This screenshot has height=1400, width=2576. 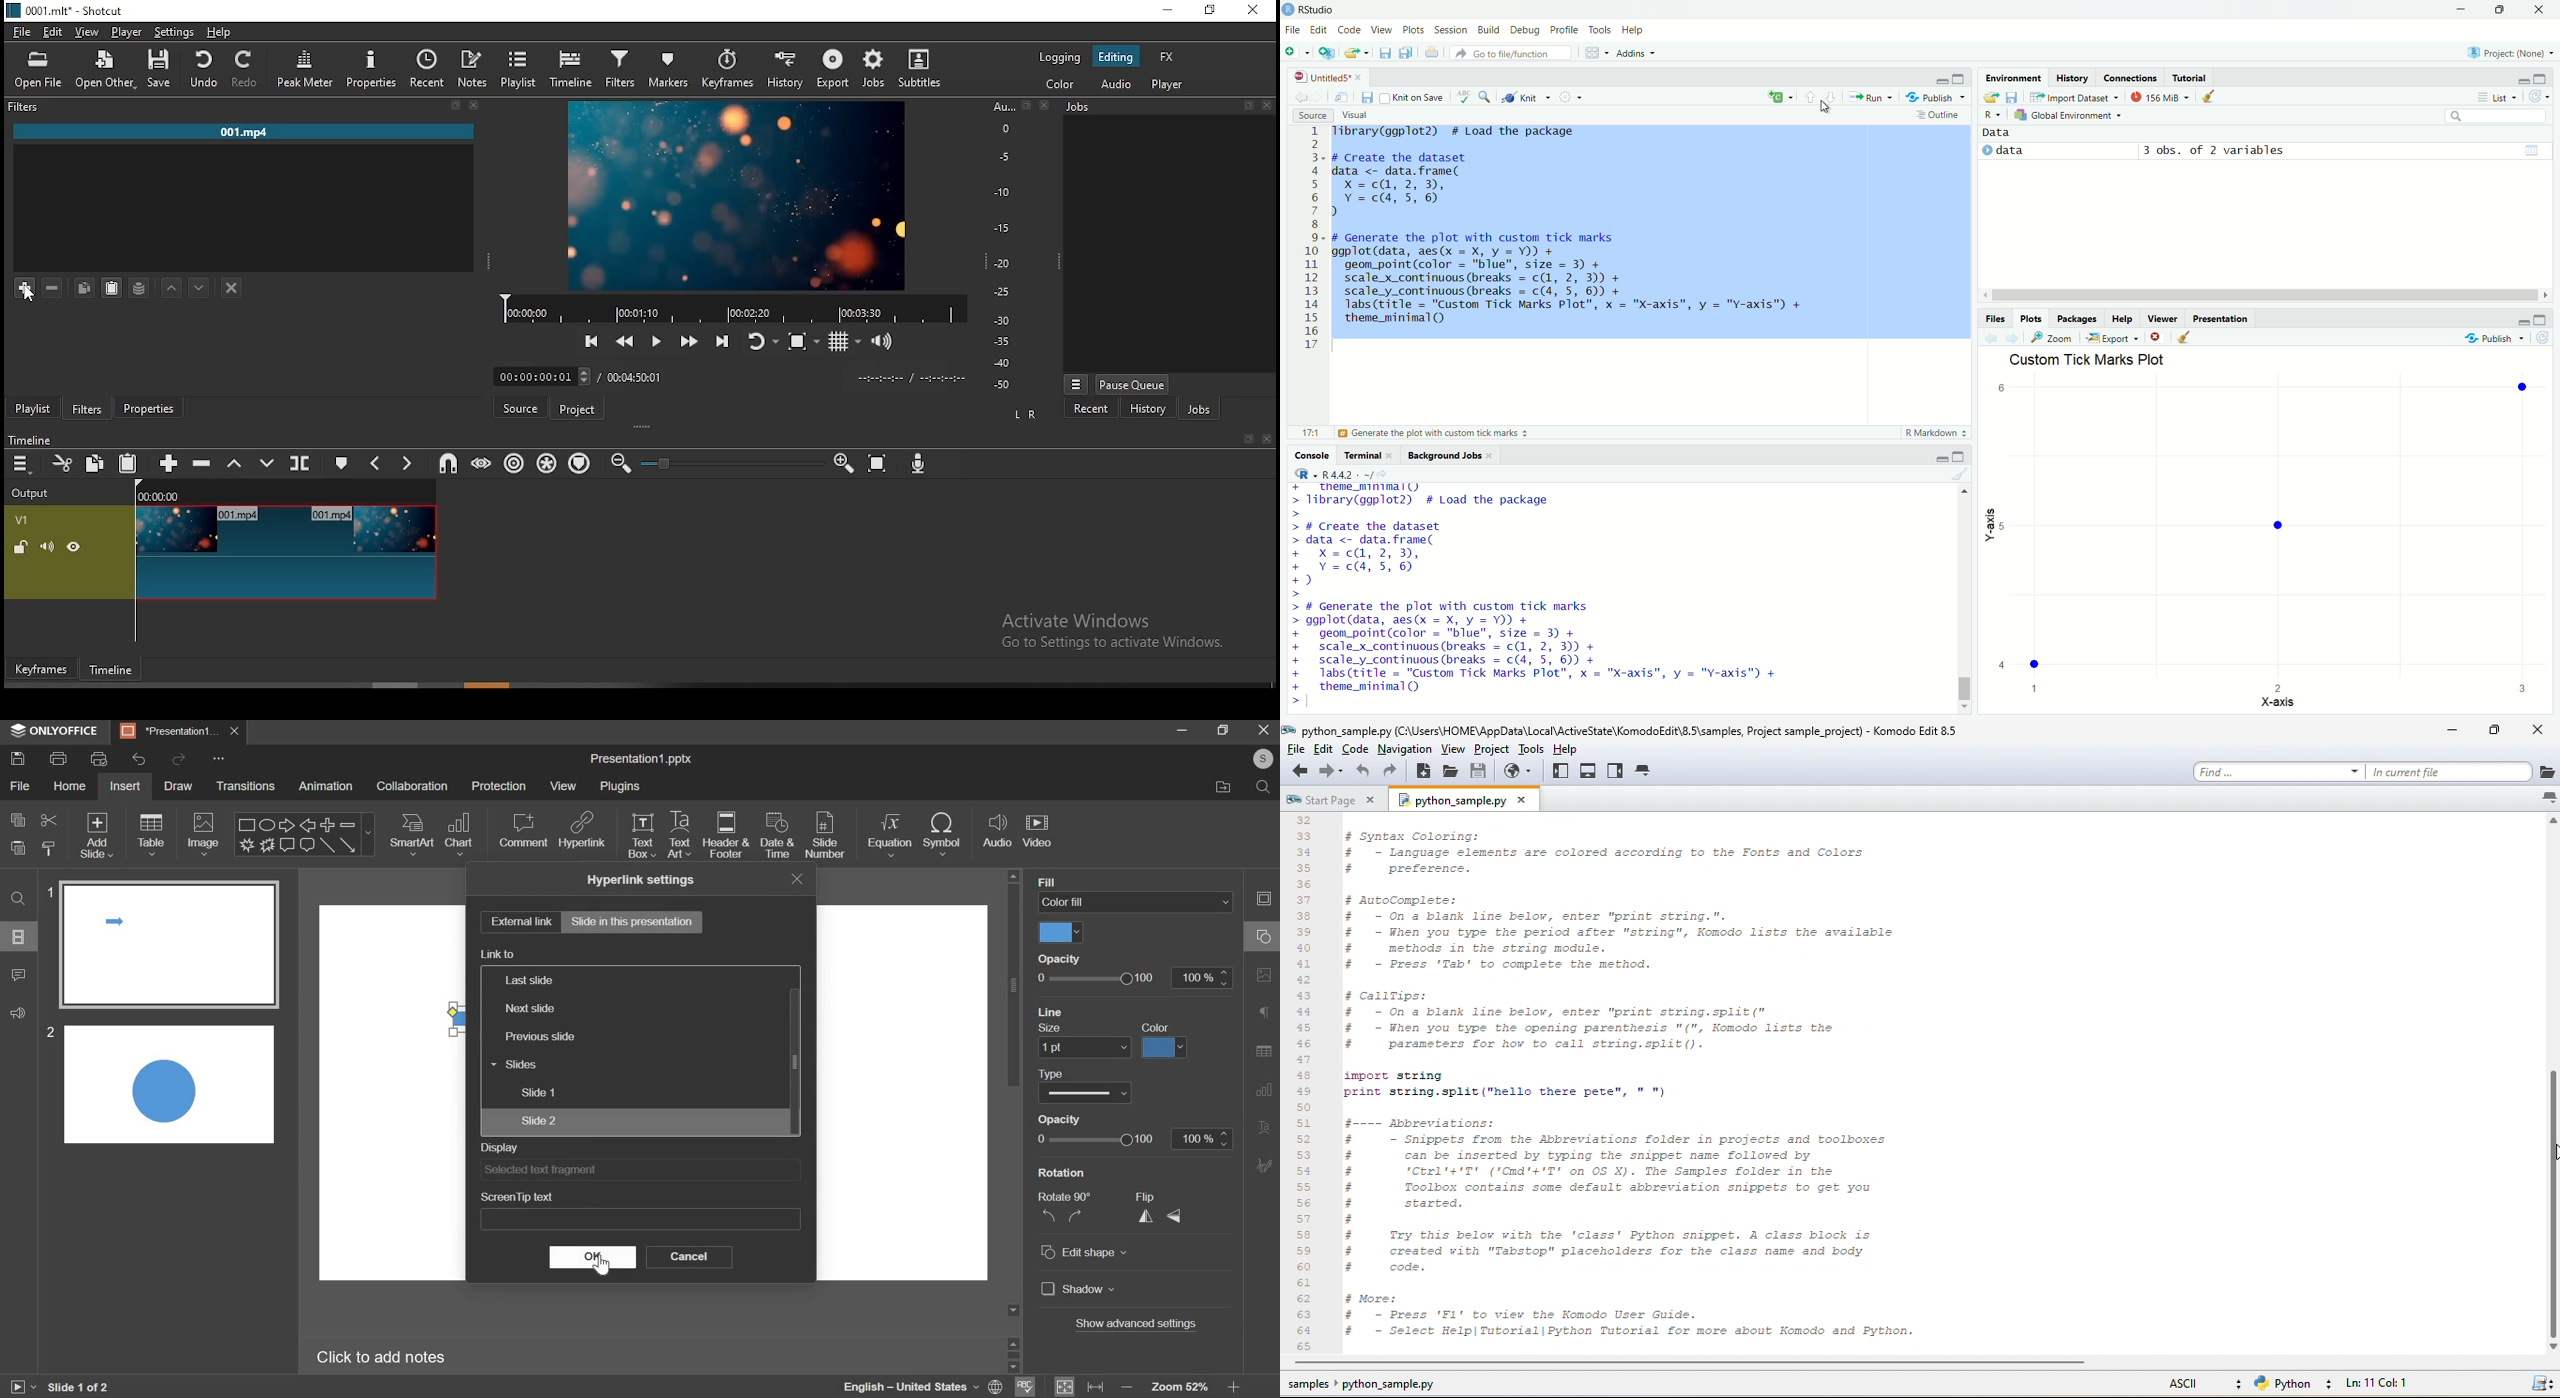 I want to click on create a project, so click(x=1327, y=53).